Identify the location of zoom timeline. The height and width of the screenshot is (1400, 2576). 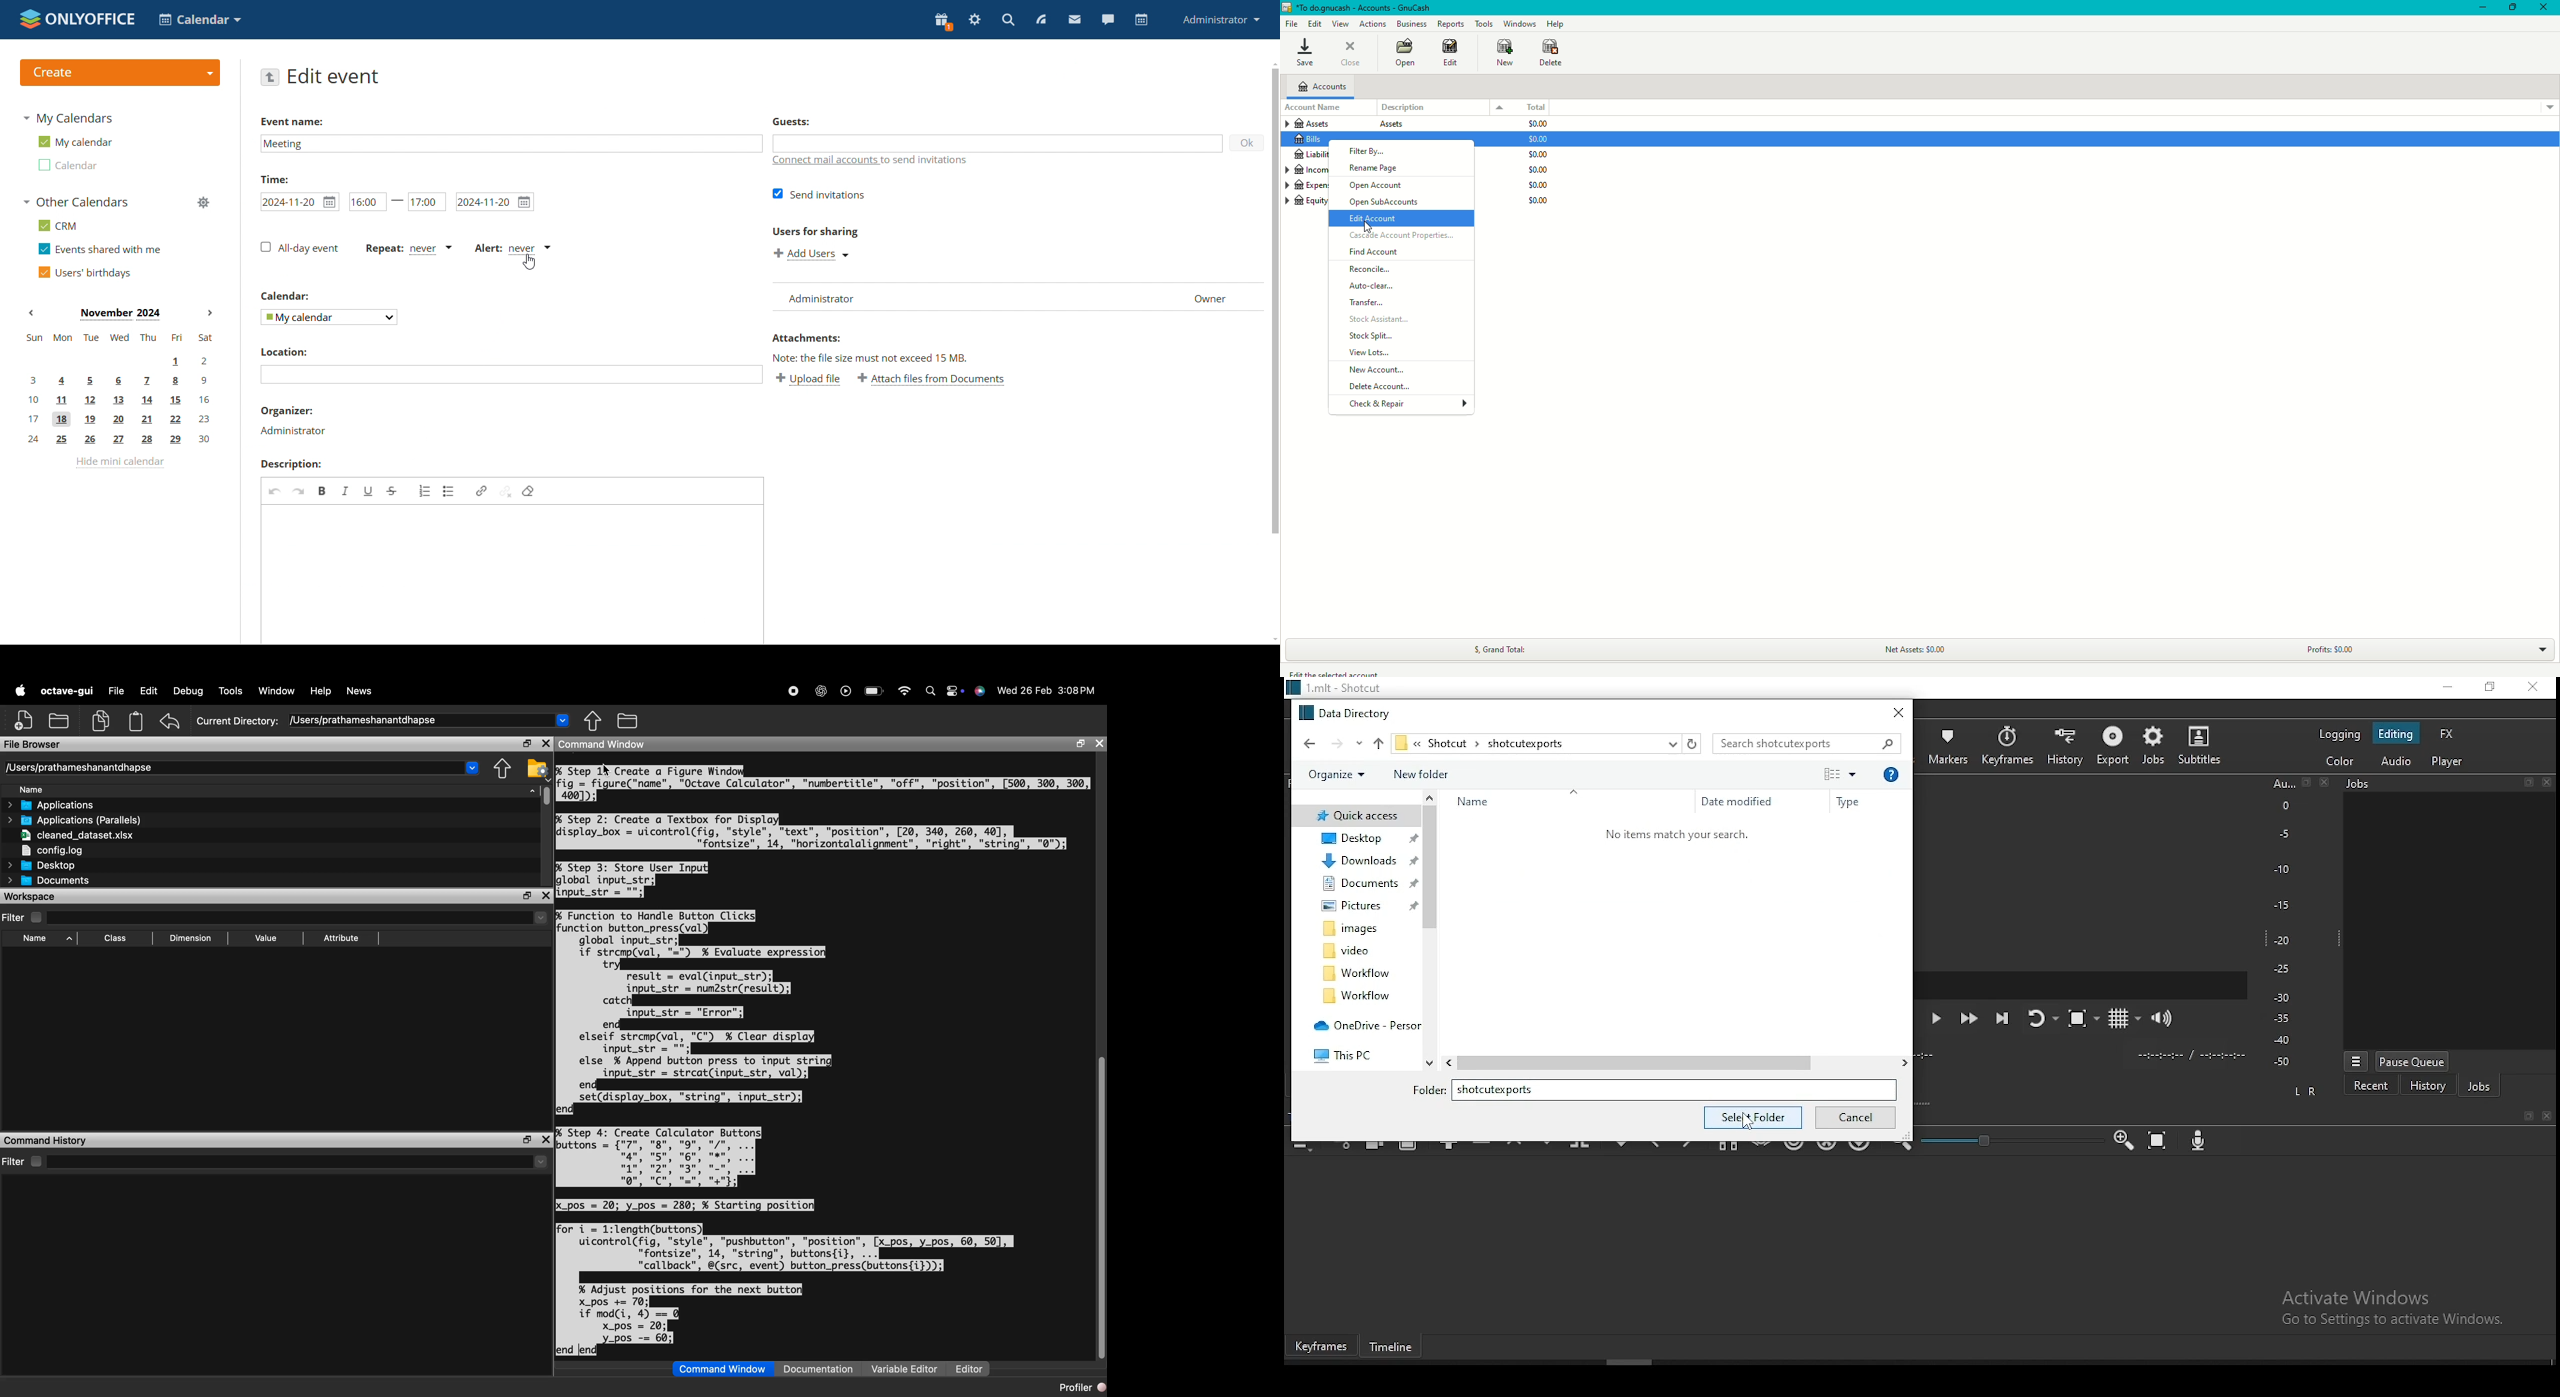
(2123, 1140).